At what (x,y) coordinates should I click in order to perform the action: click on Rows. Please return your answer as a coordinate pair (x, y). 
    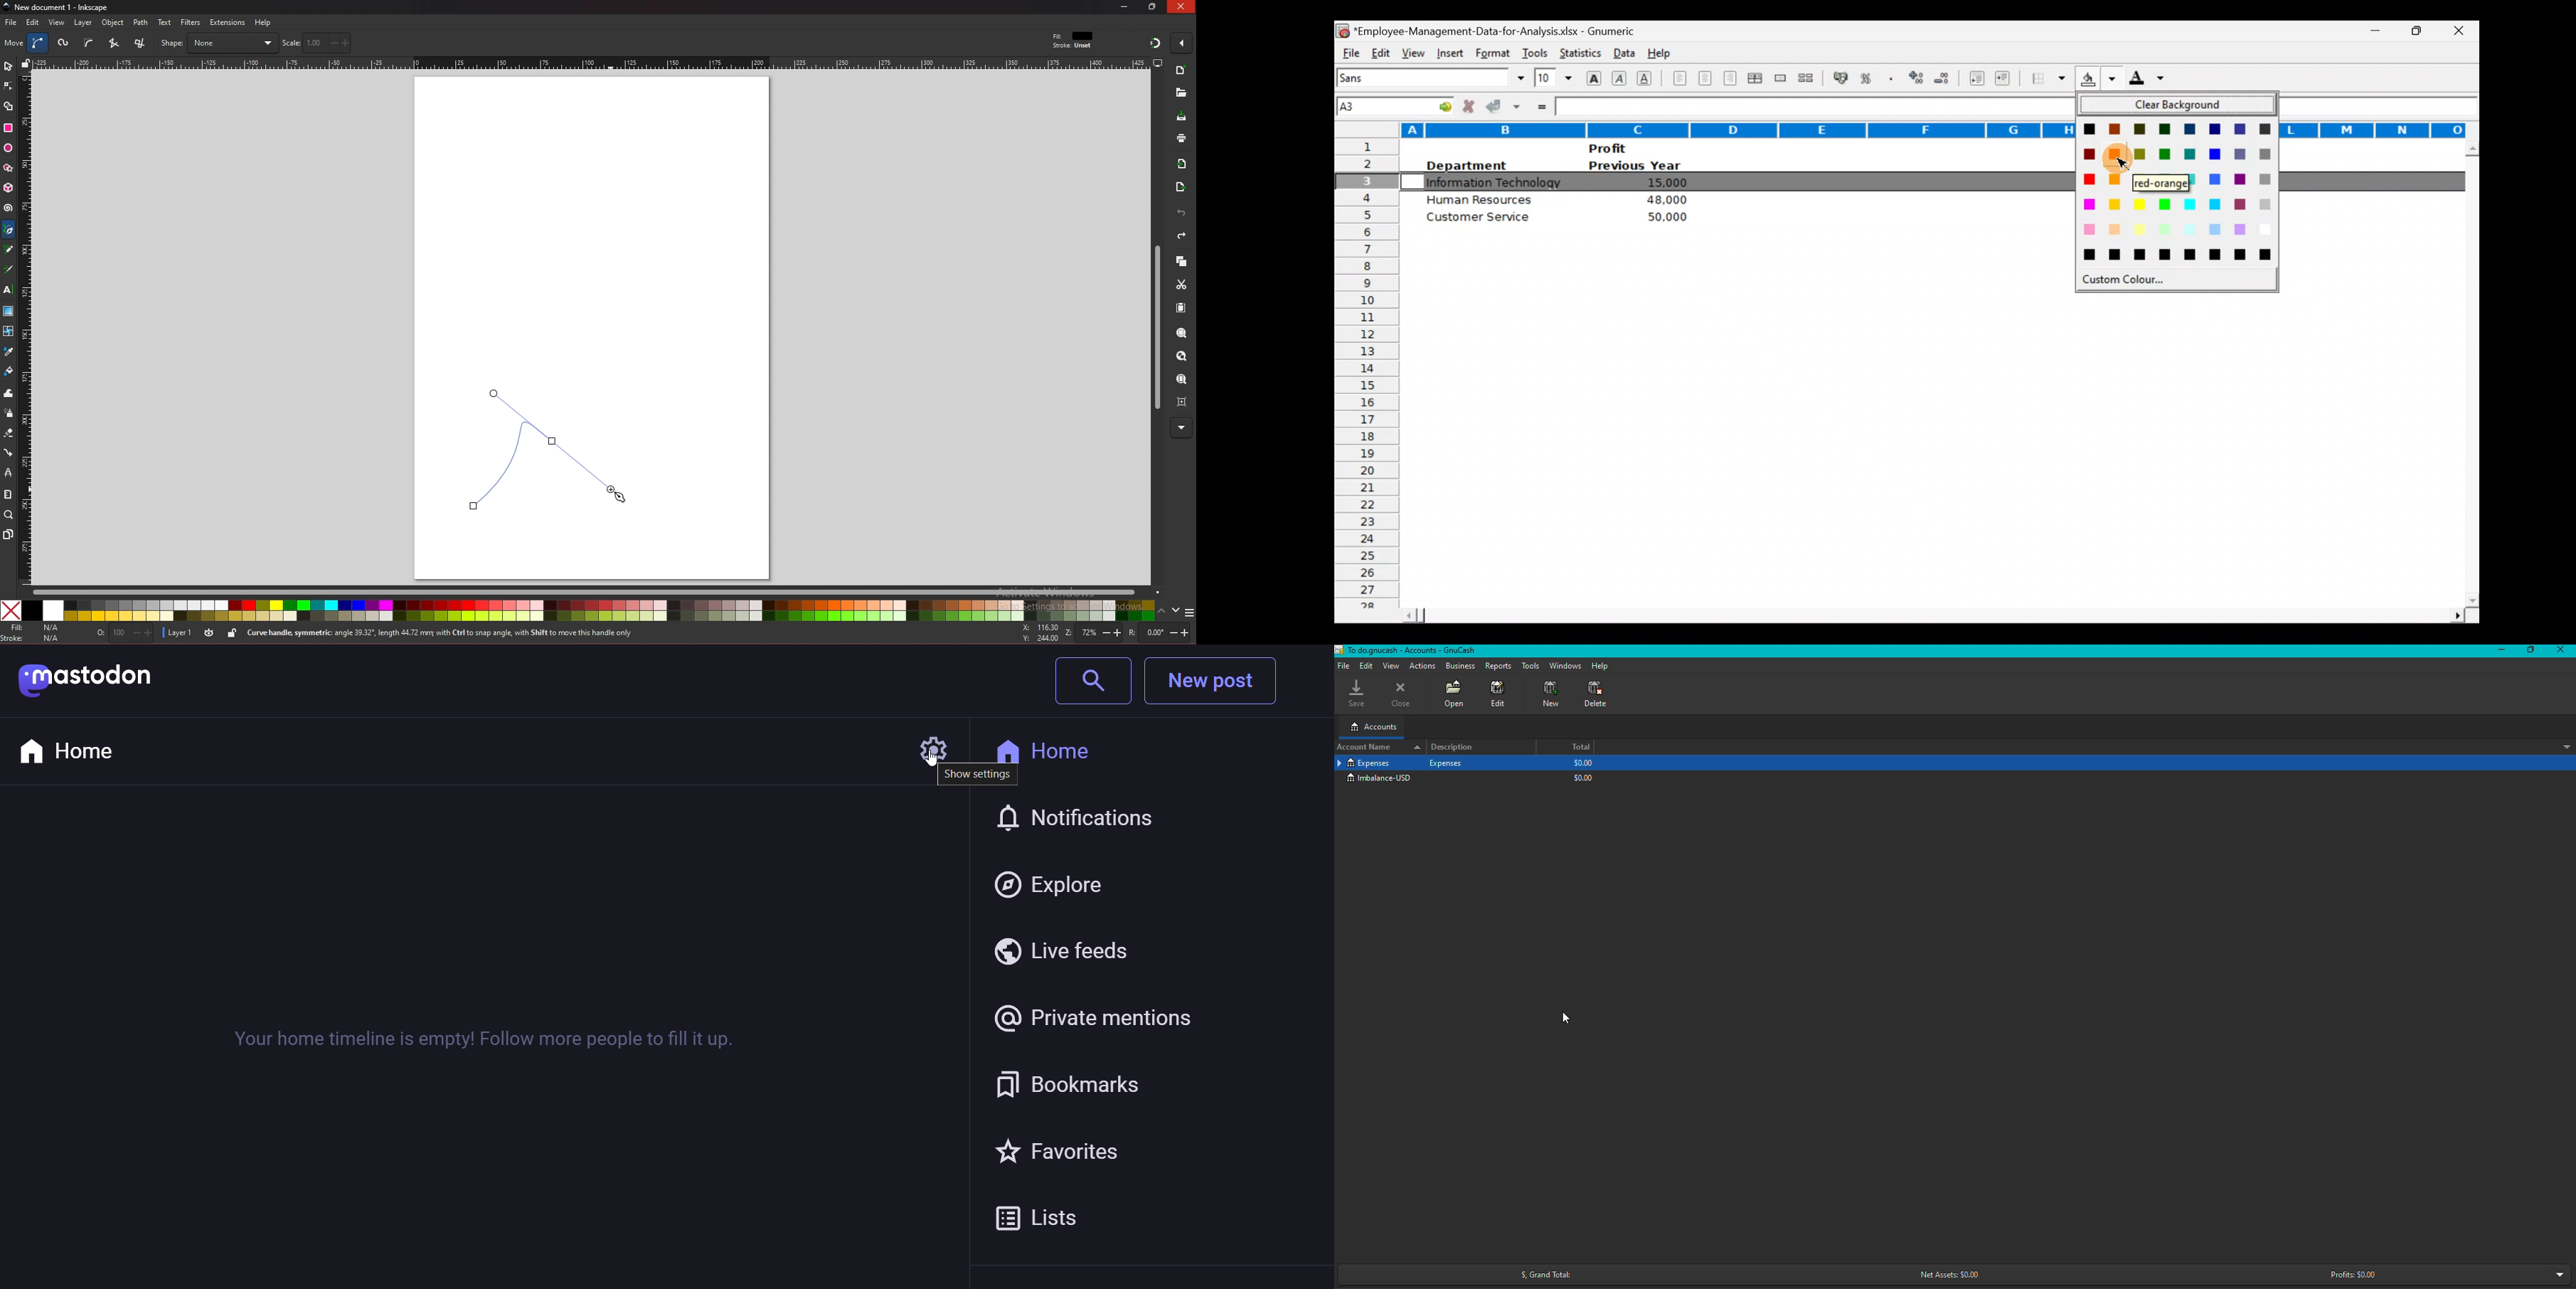
    Looking at the image, I should click on (1366, 377).